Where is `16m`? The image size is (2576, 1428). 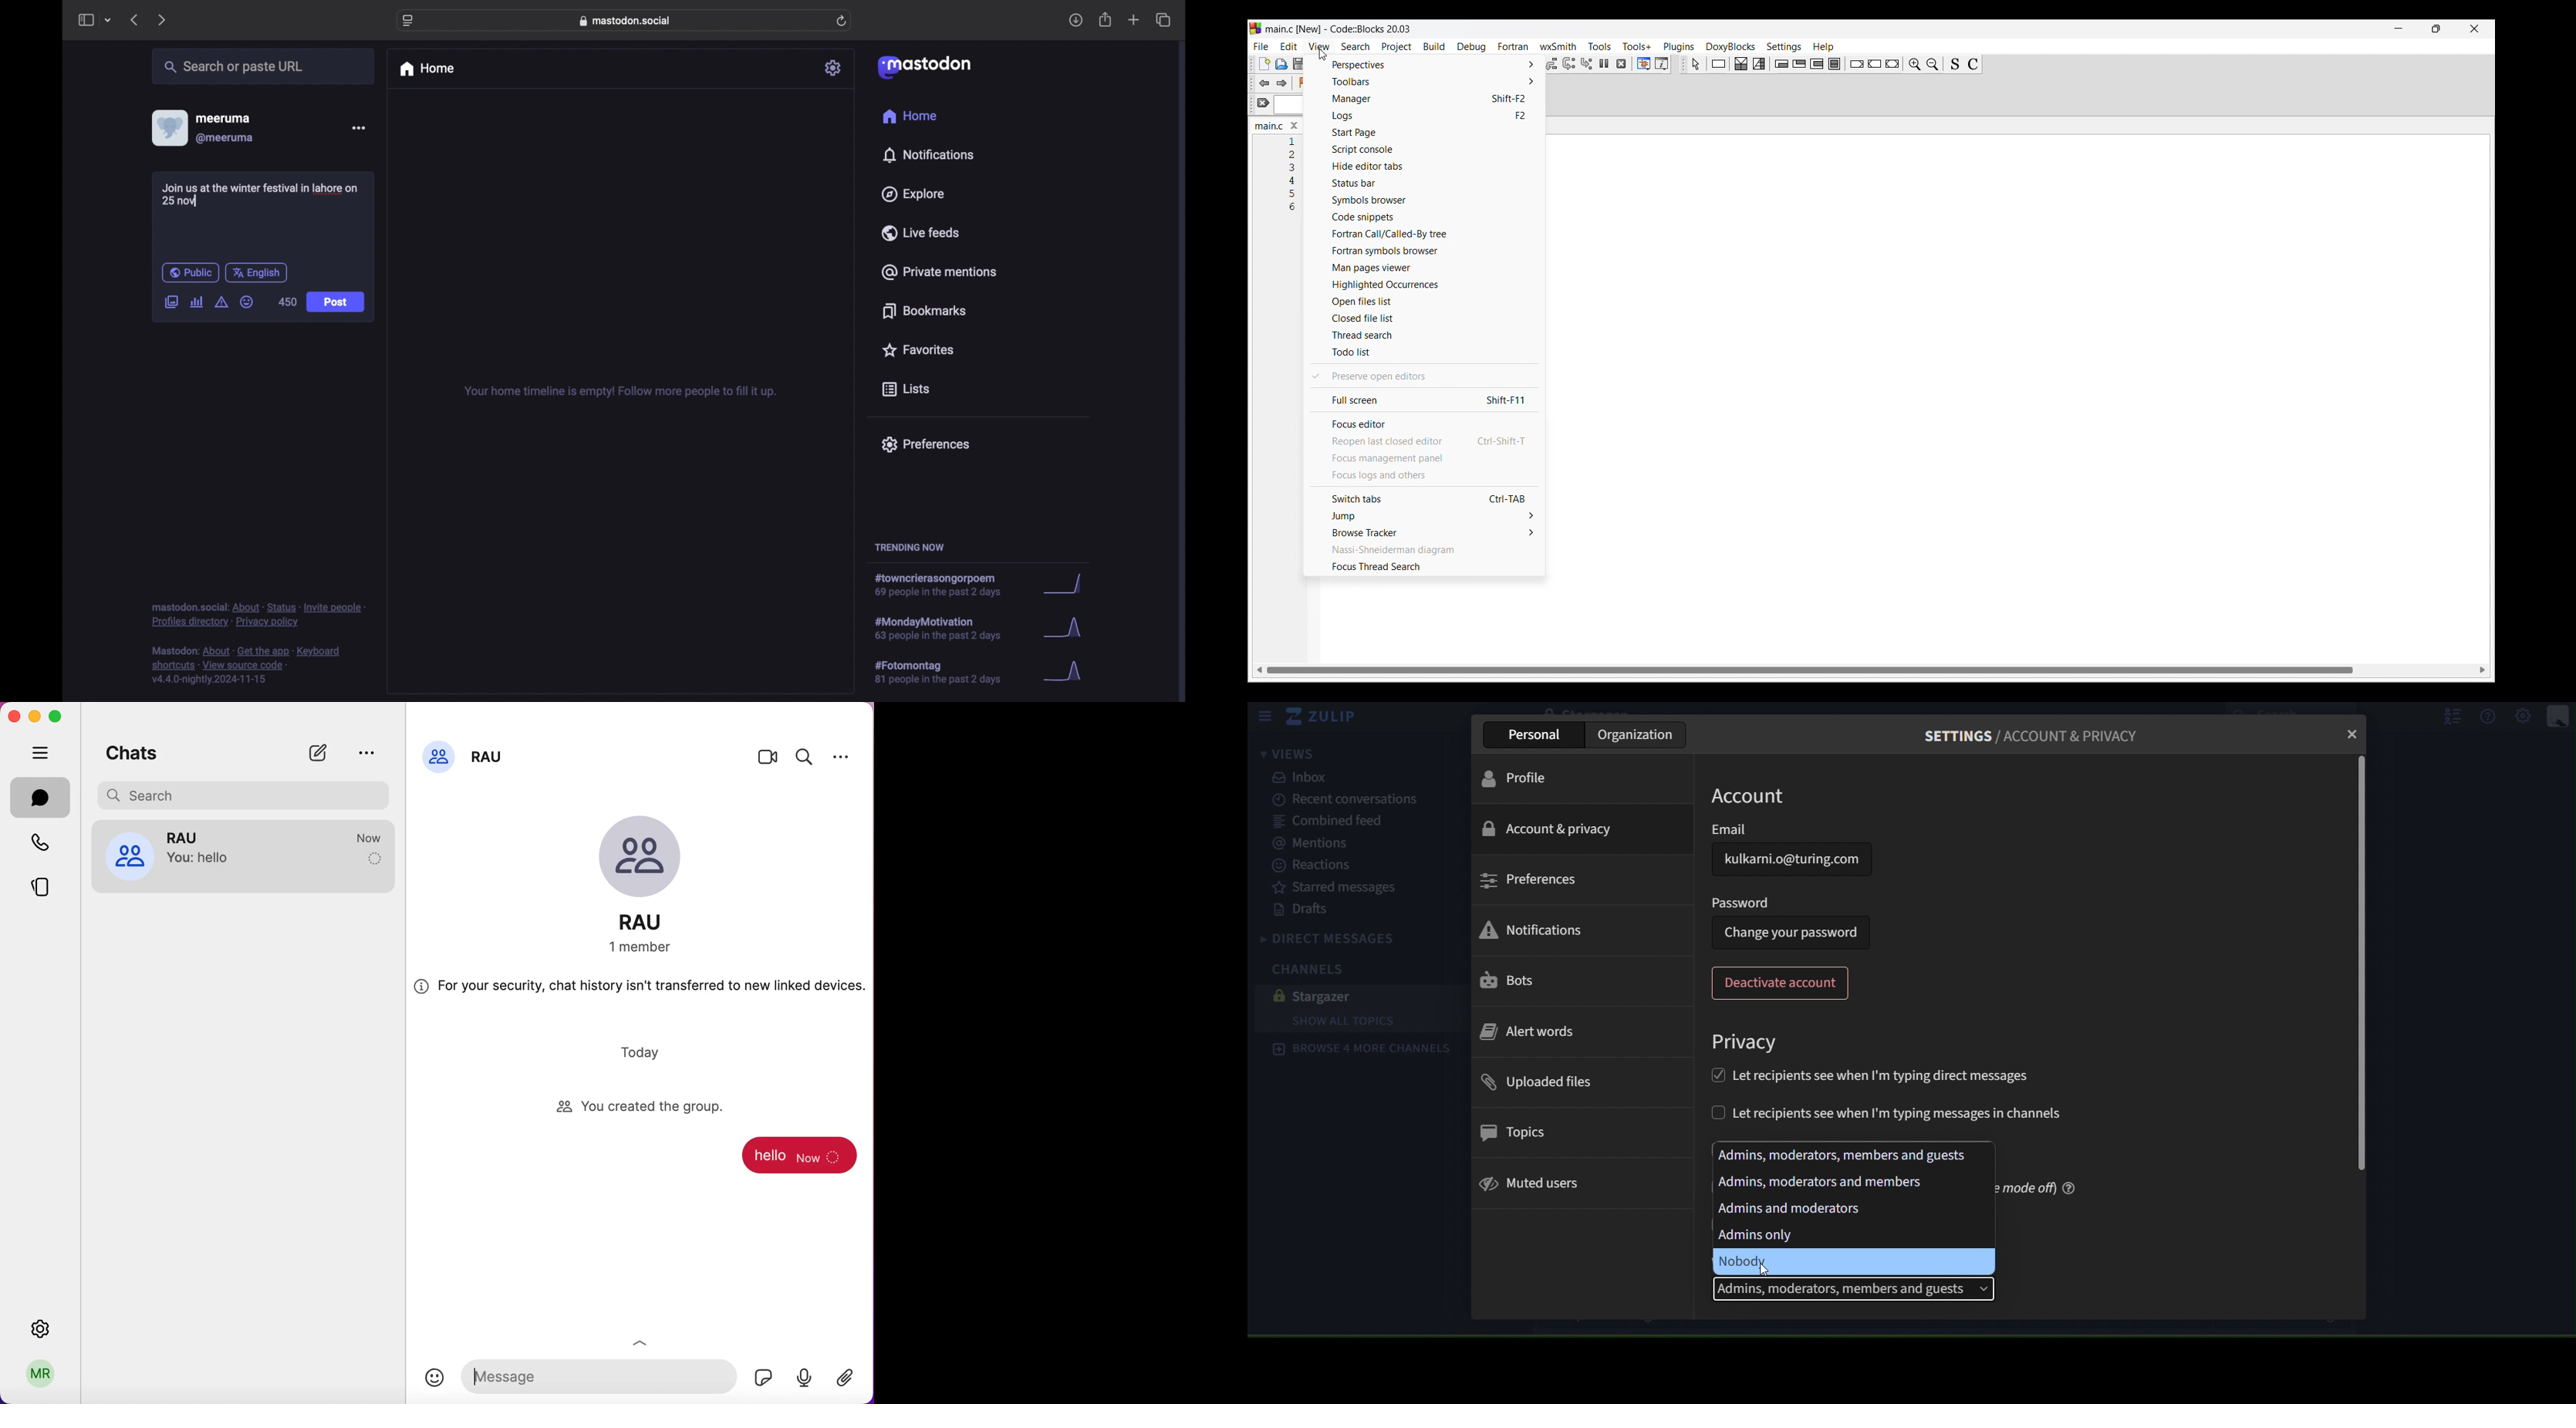
16m is located at coordinates (372, 839).